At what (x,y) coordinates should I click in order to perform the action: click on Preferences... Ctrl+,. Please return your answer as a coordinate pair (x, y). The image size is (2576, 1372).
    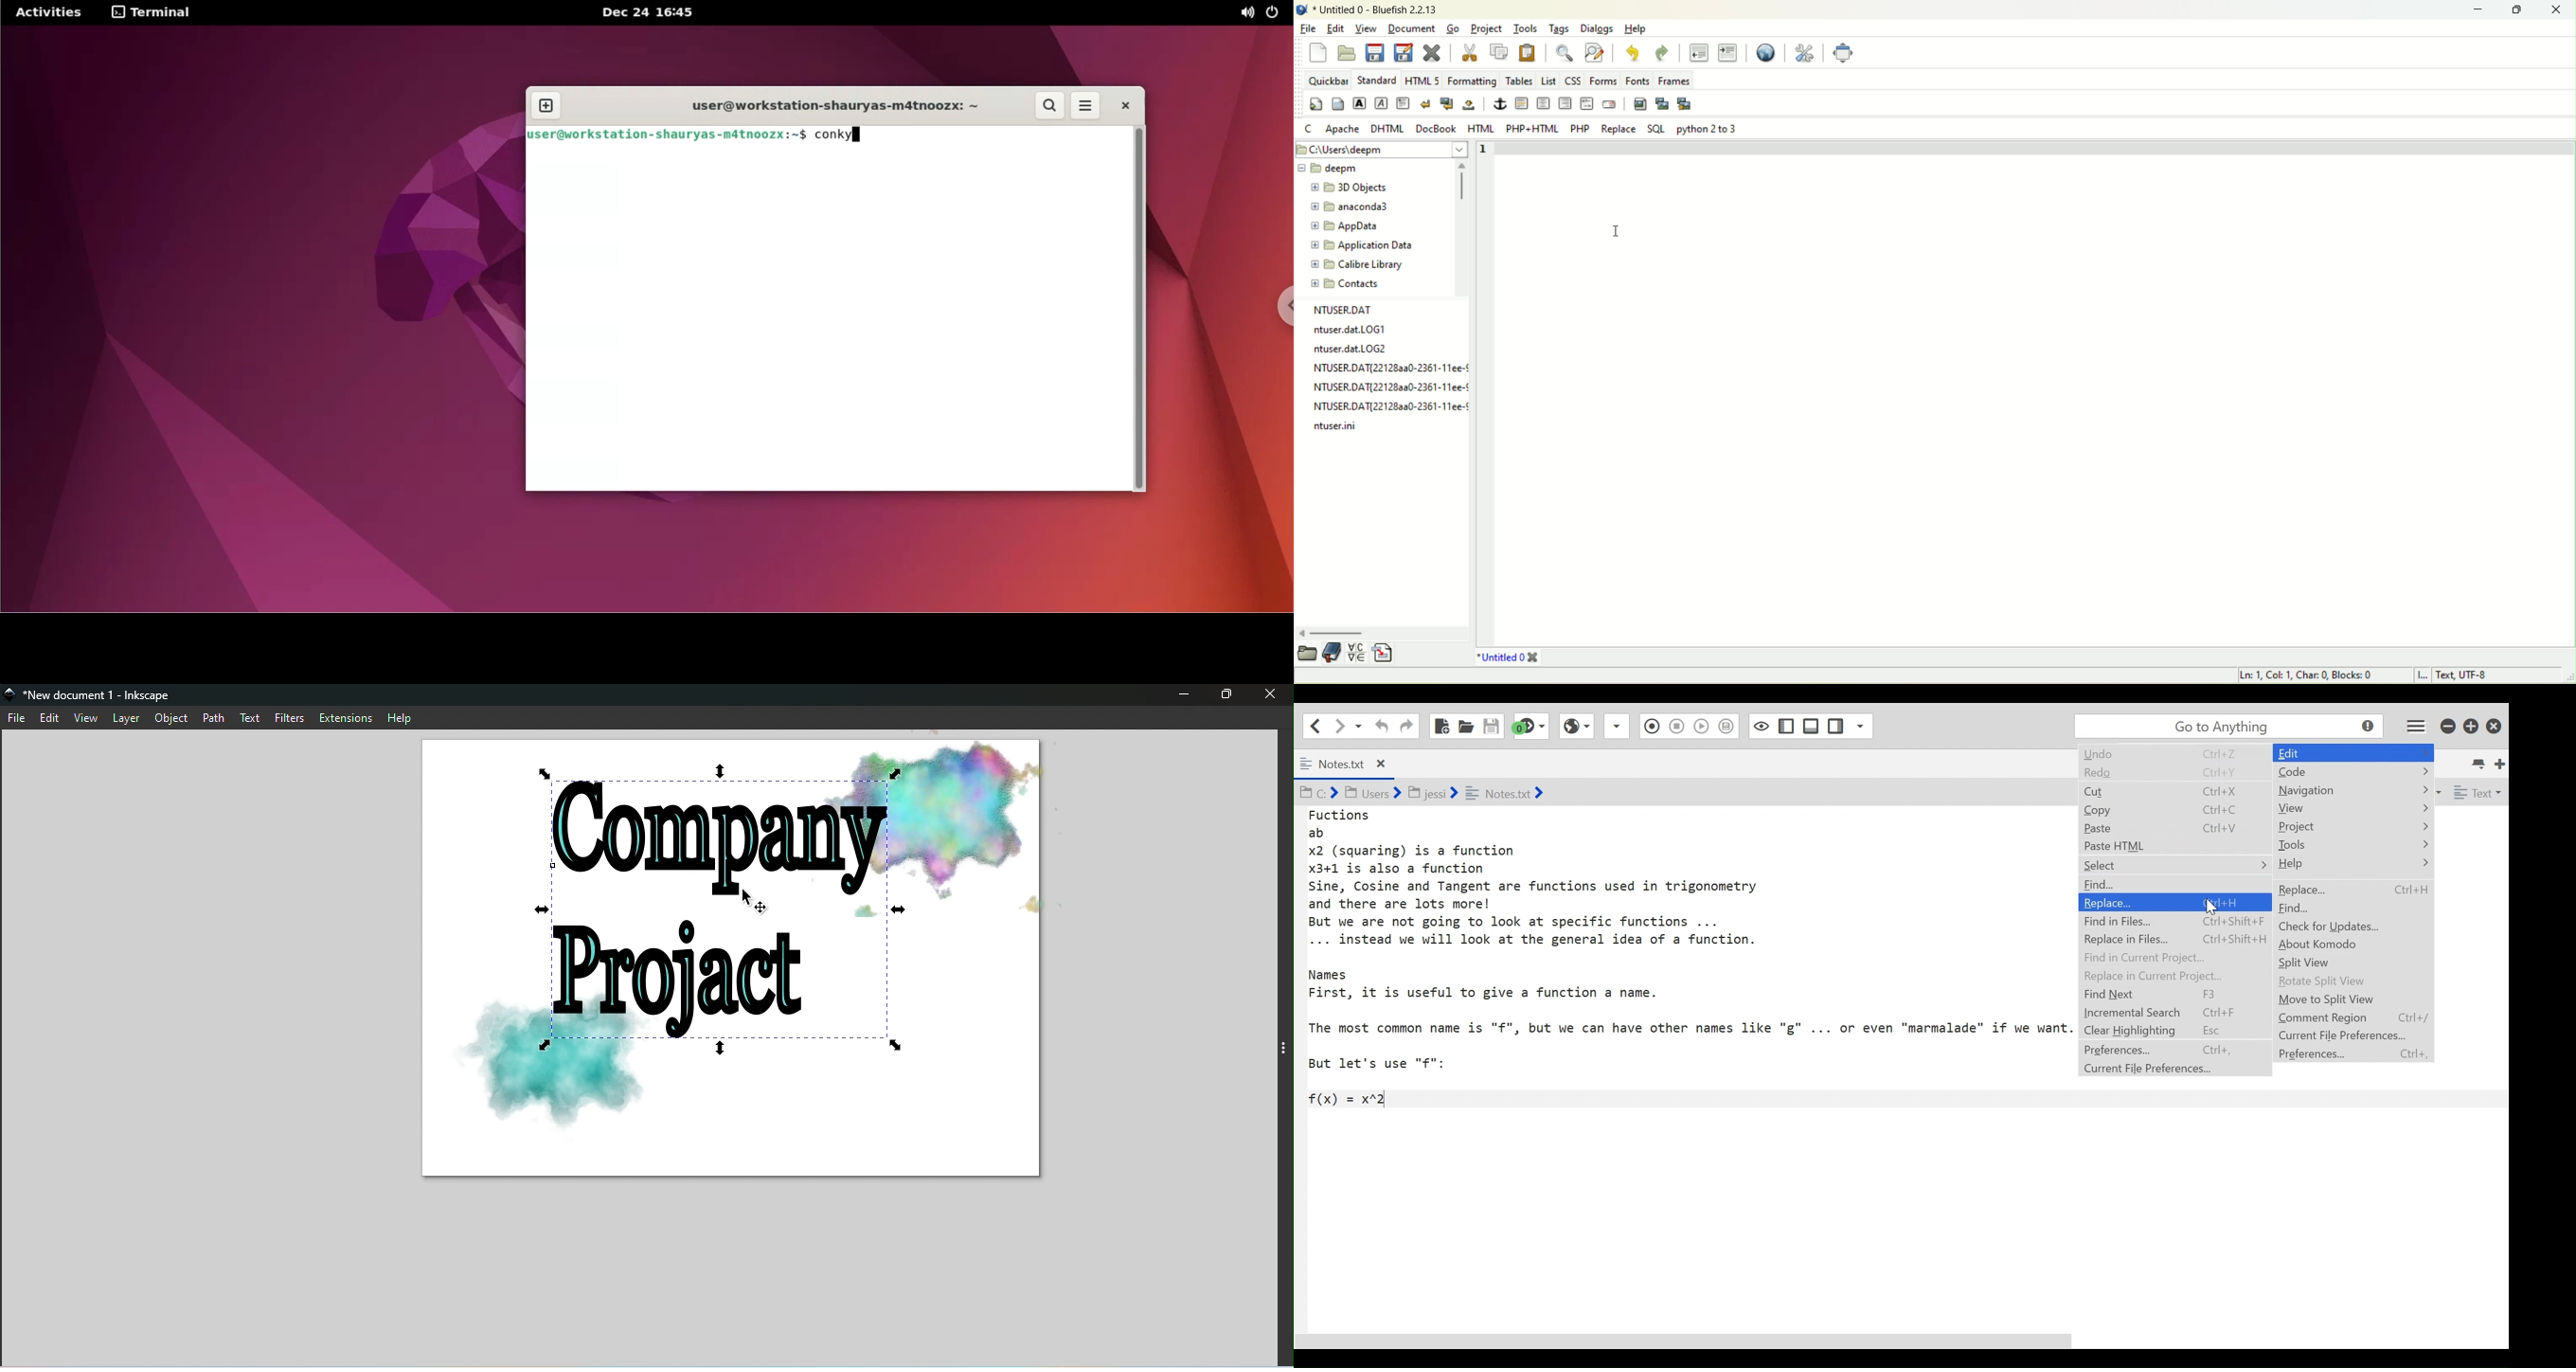
    Looking at the image, I should click on (2361, 1054).